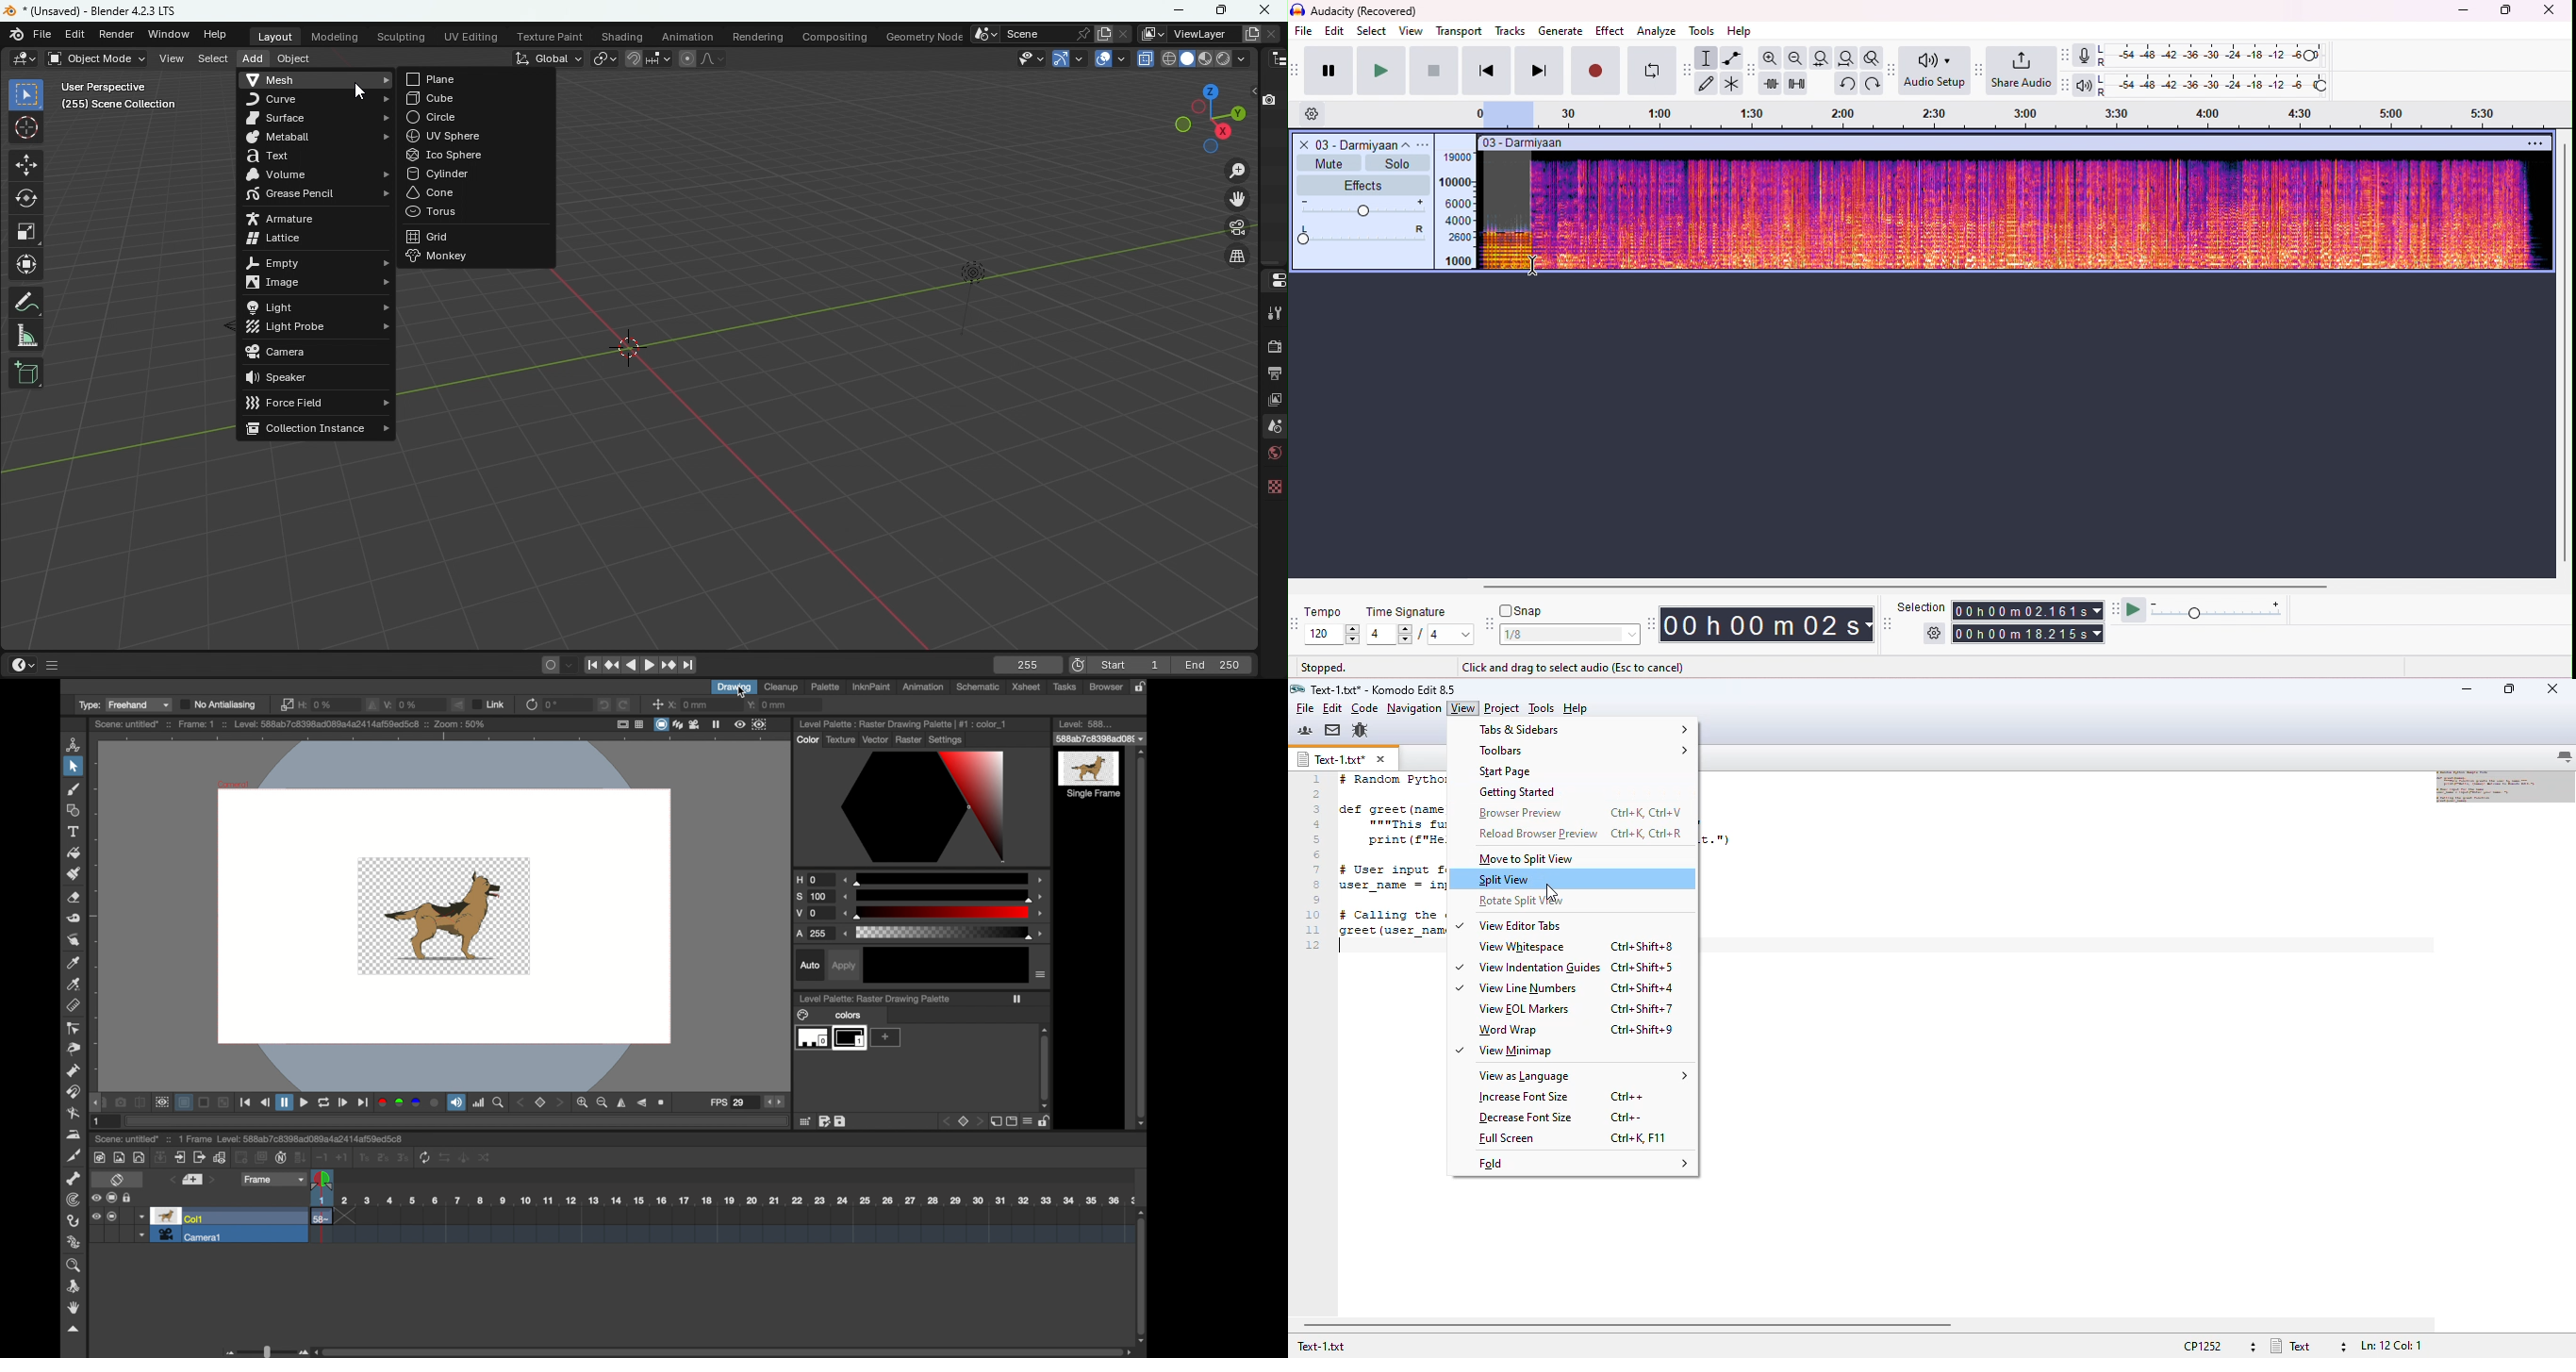  What do you see at coordinates (1734, 58) in the screenshot?
I see `envelop` at bounding box center [1734, 58].